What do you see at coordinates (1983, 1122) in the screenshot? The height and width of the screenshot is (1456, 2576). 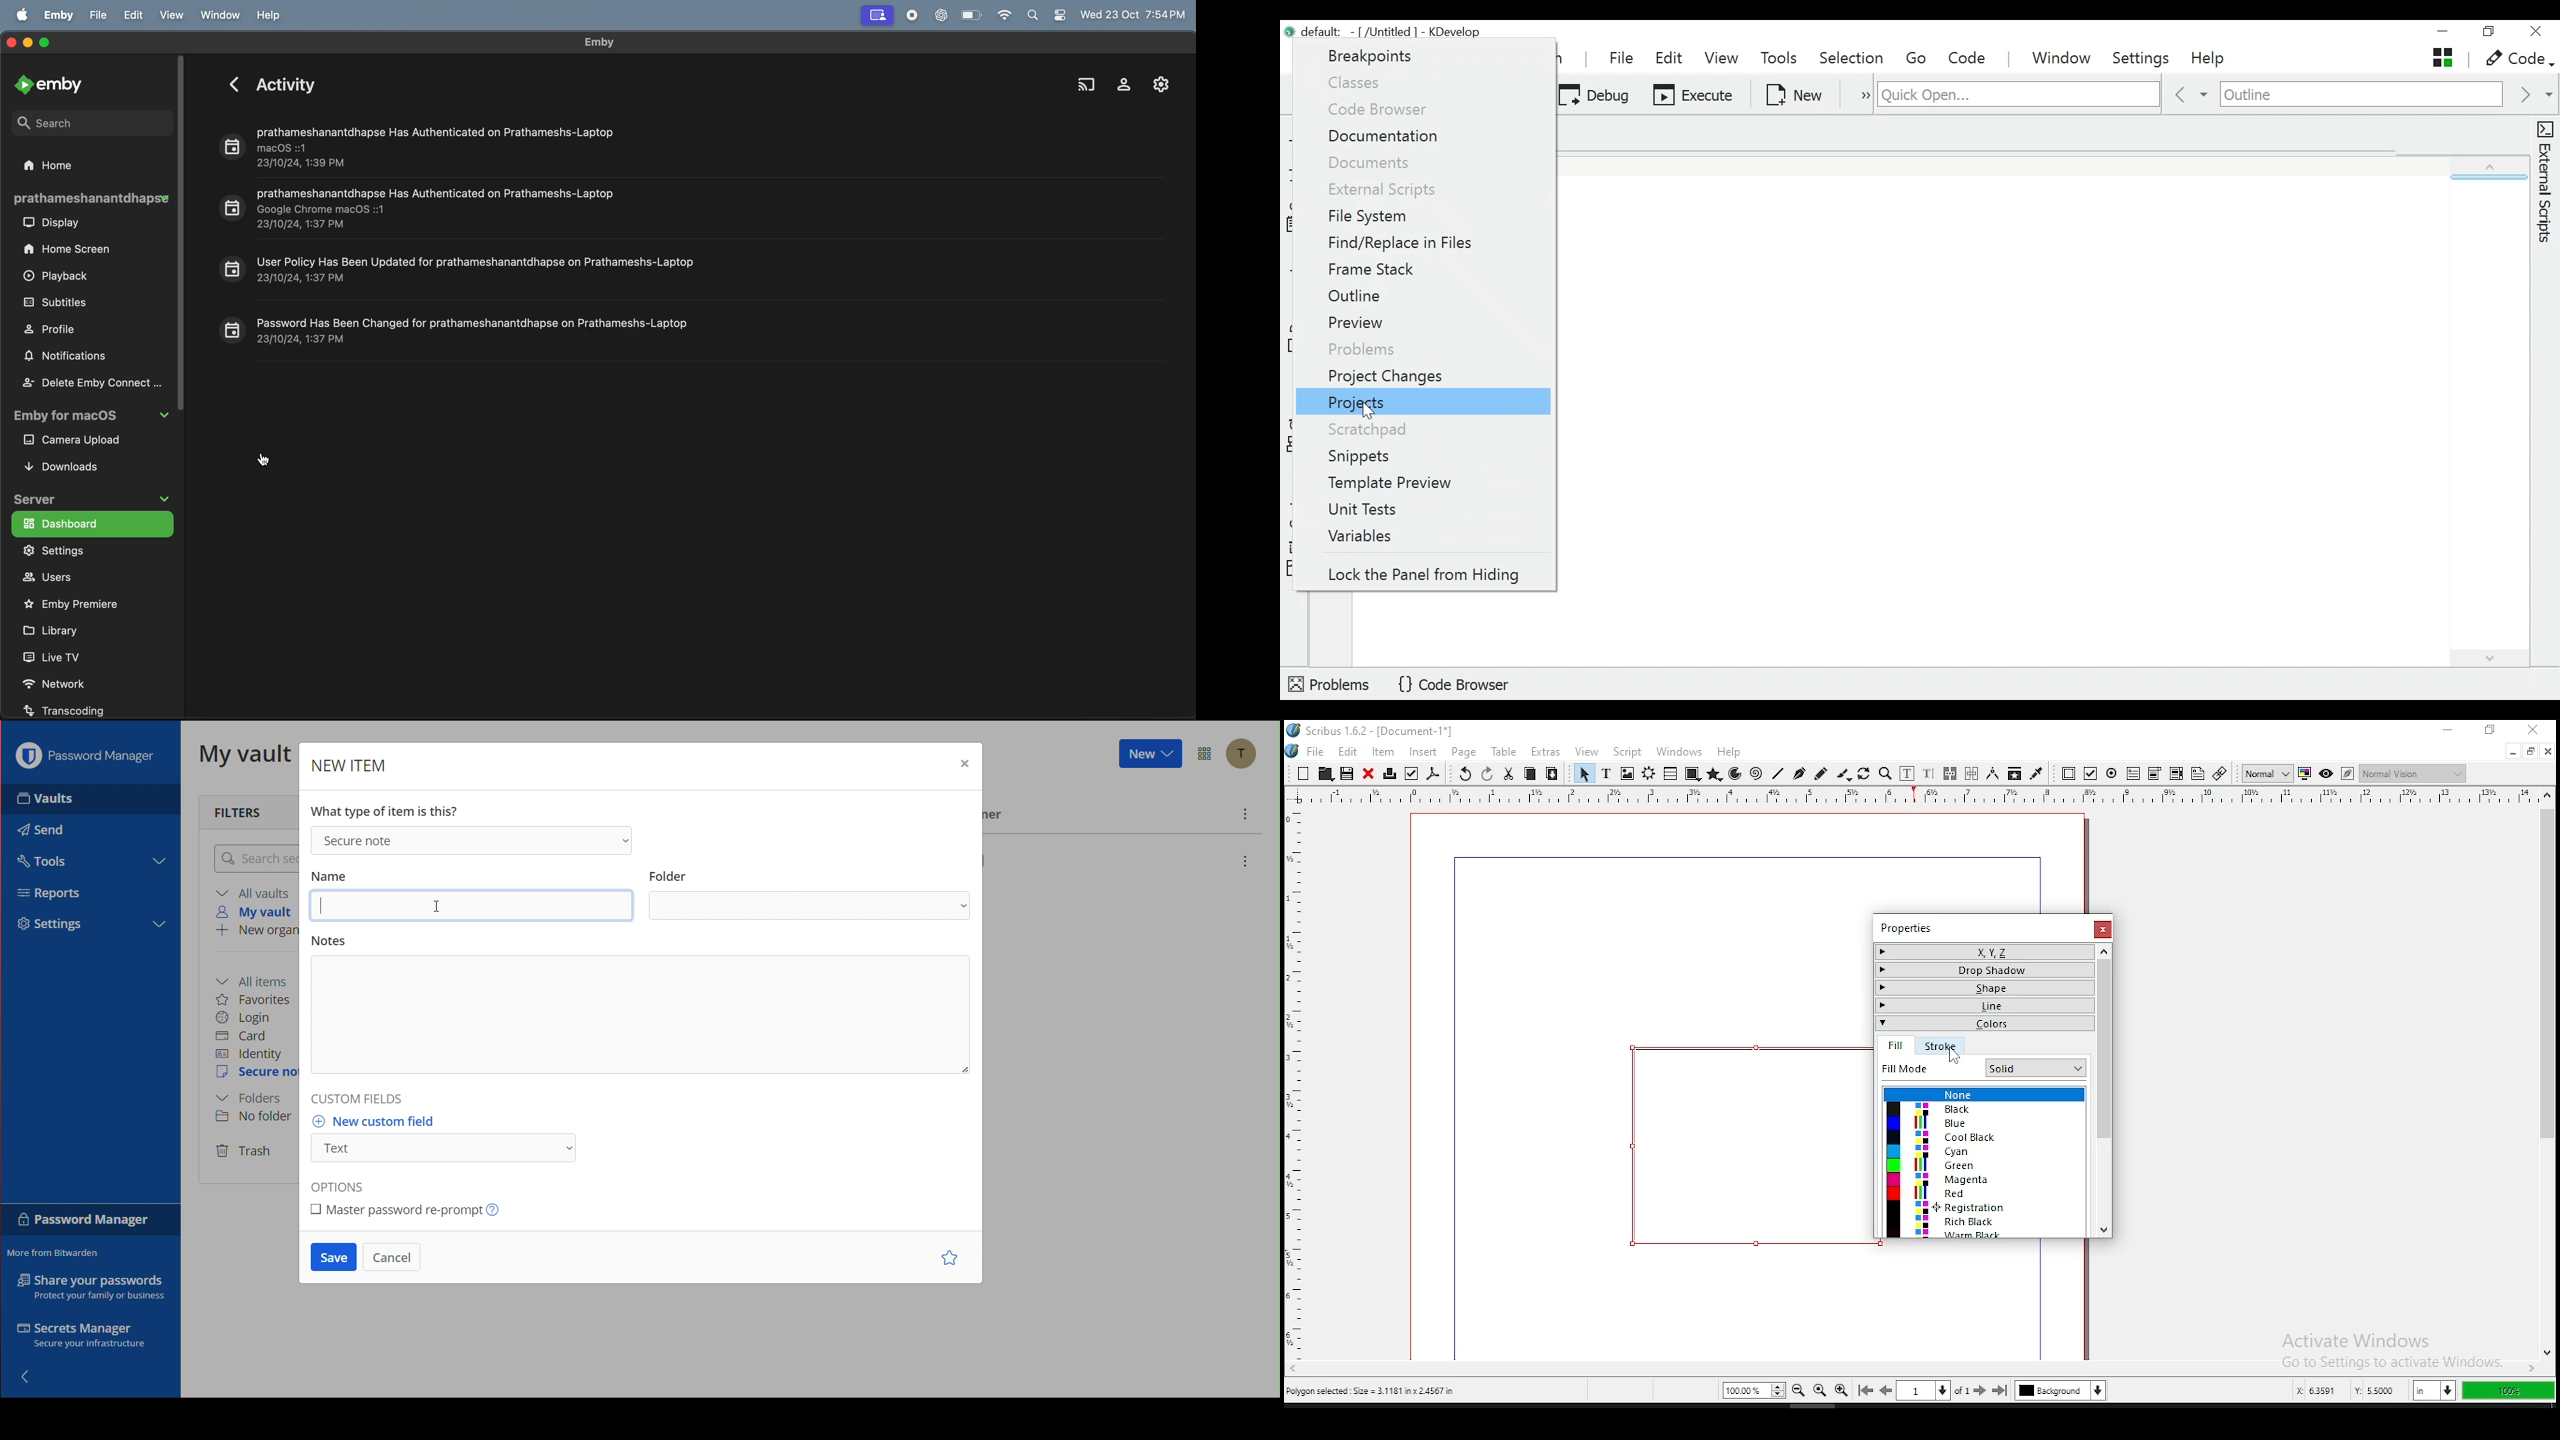 I see `blue` at bounding box center [1983, 1122].